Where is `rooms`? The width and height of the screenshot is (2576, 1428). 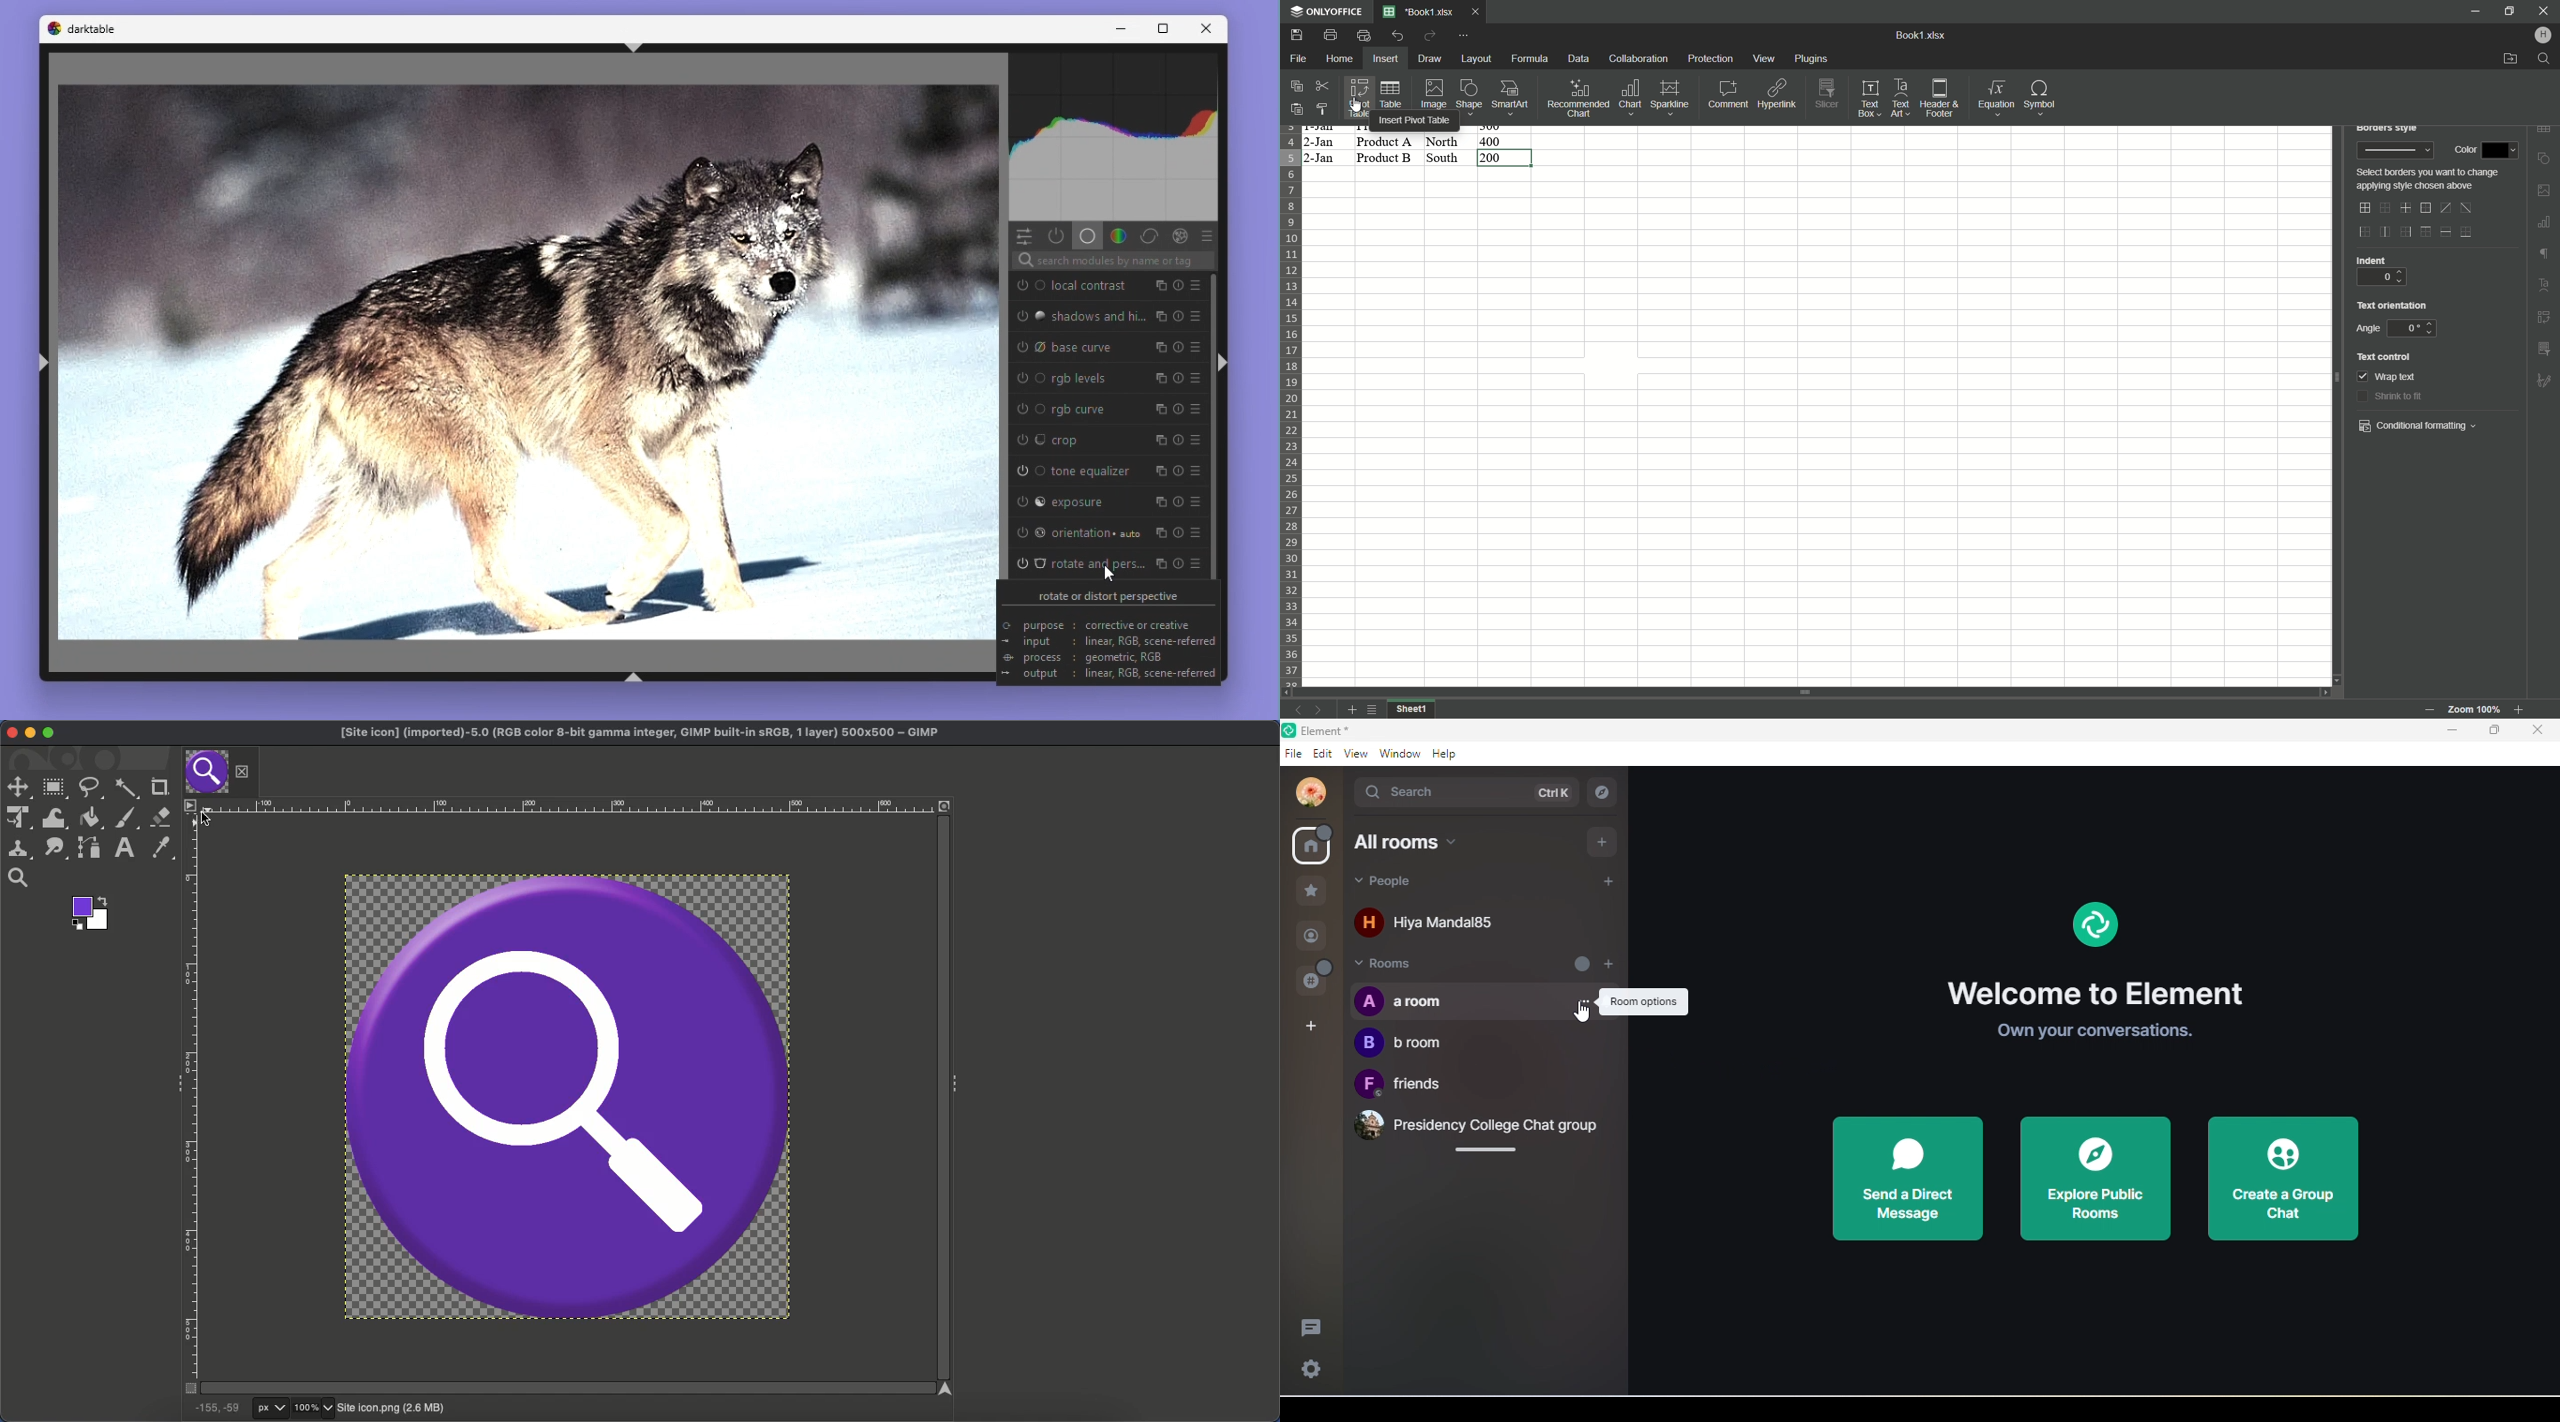 rooms is located at coordinates (1396, 966).